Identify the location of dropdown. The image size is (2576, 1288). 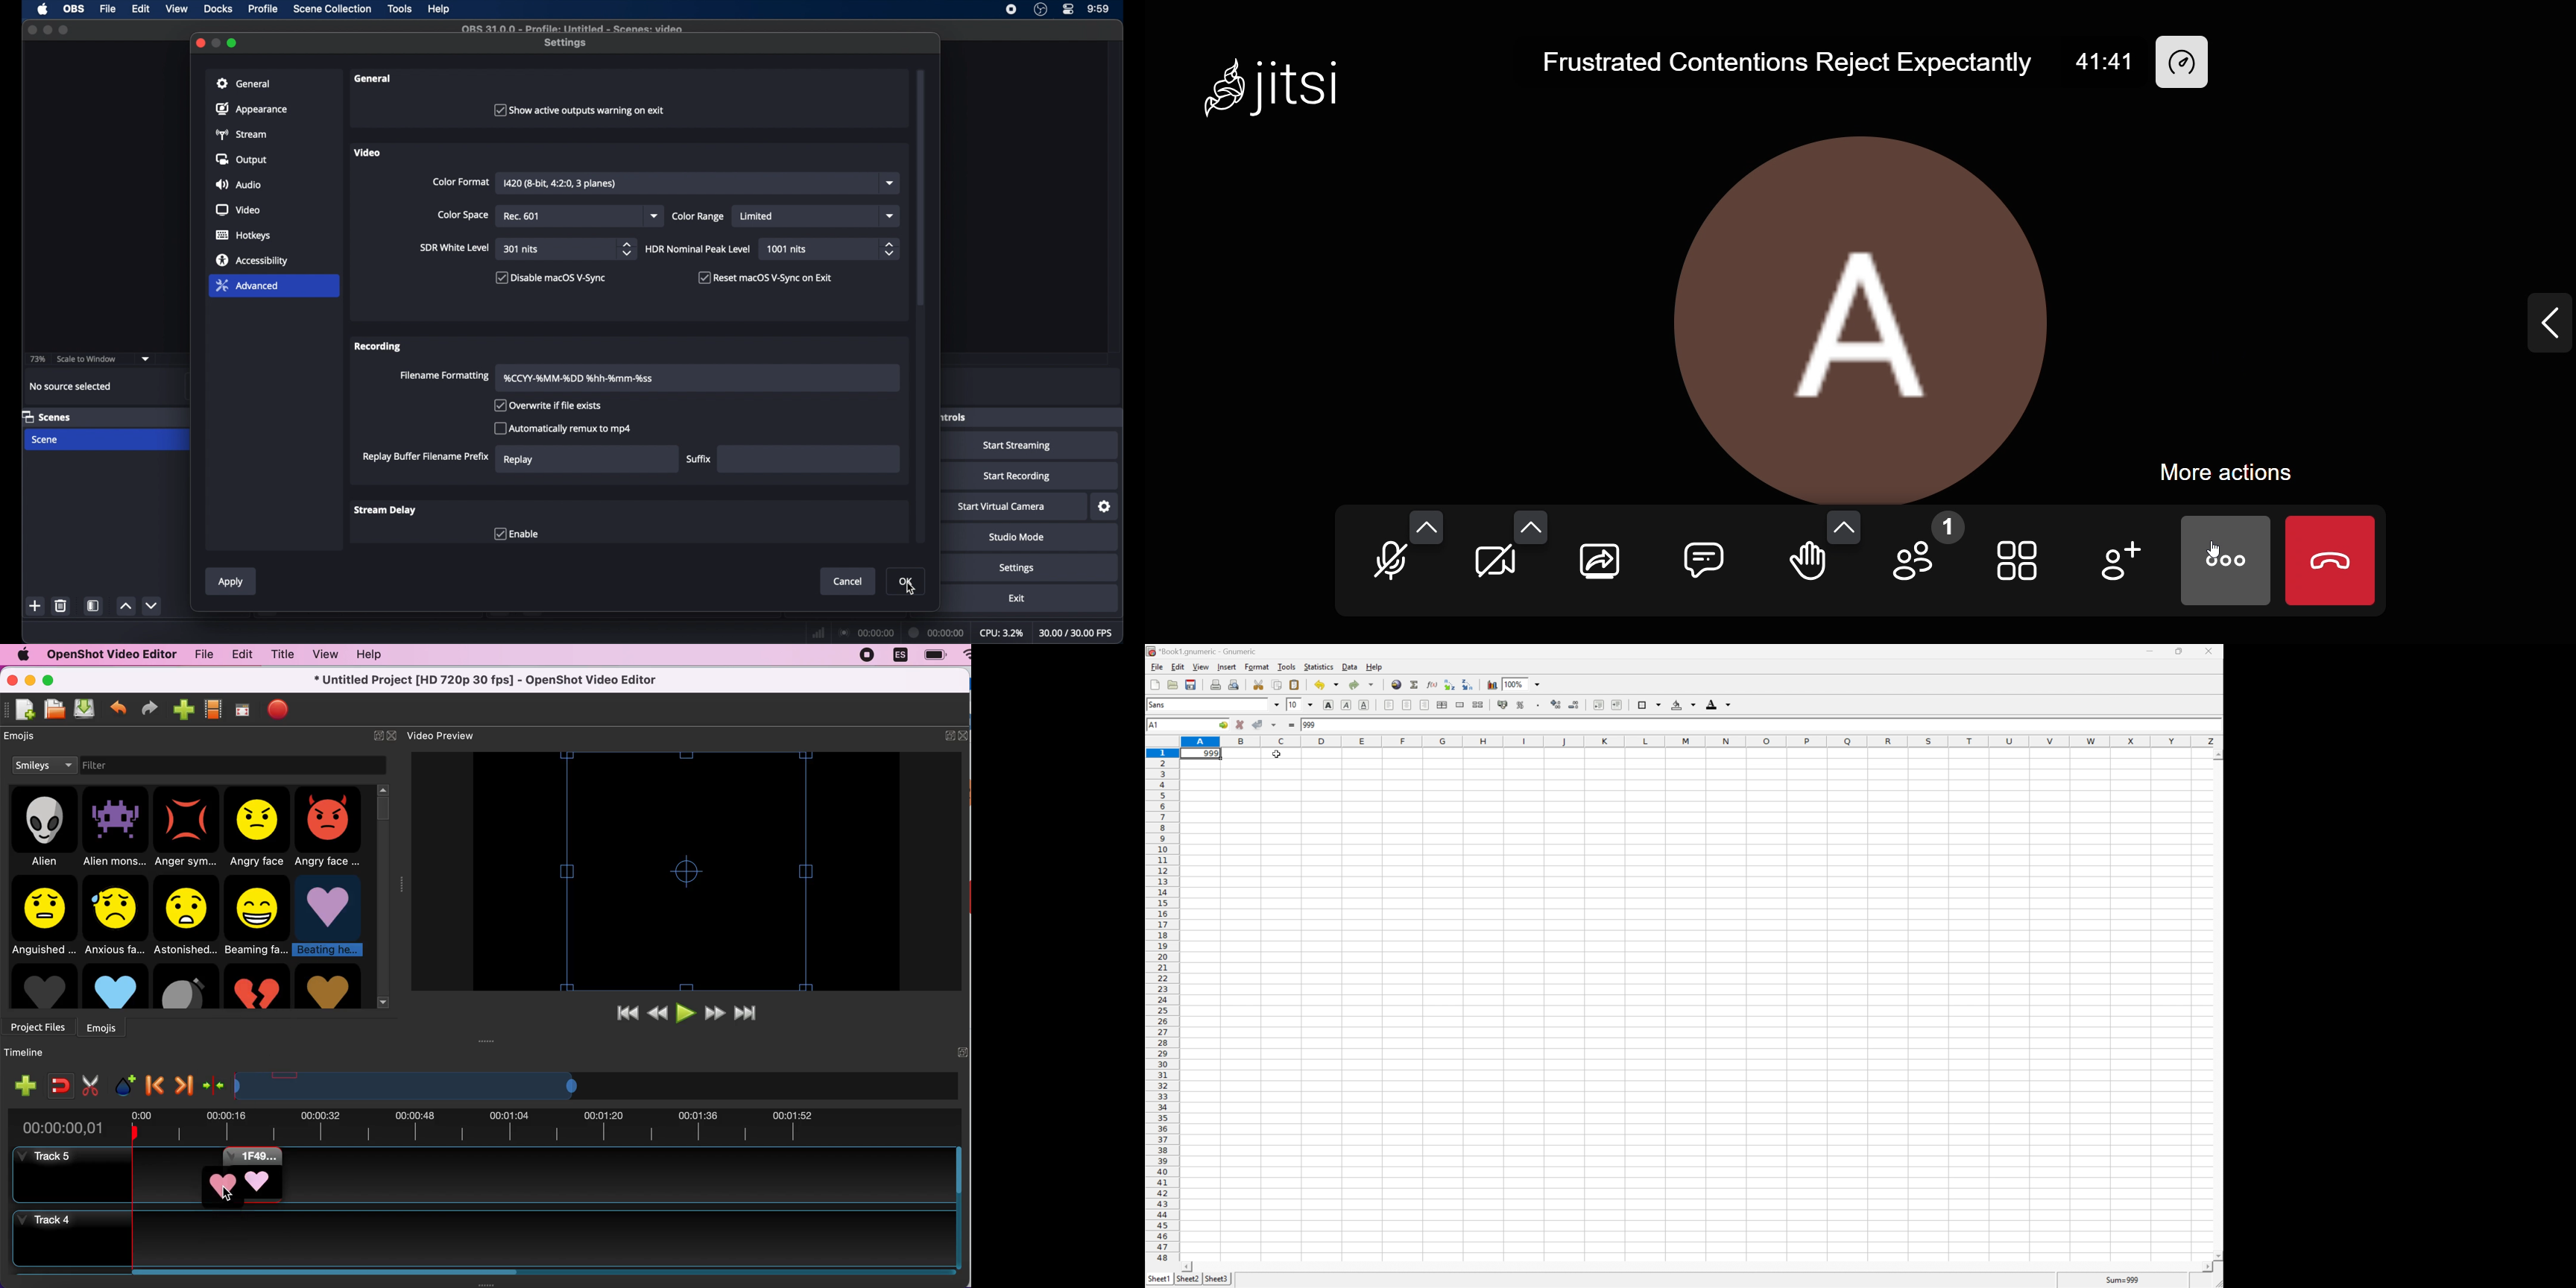
(891, 183).